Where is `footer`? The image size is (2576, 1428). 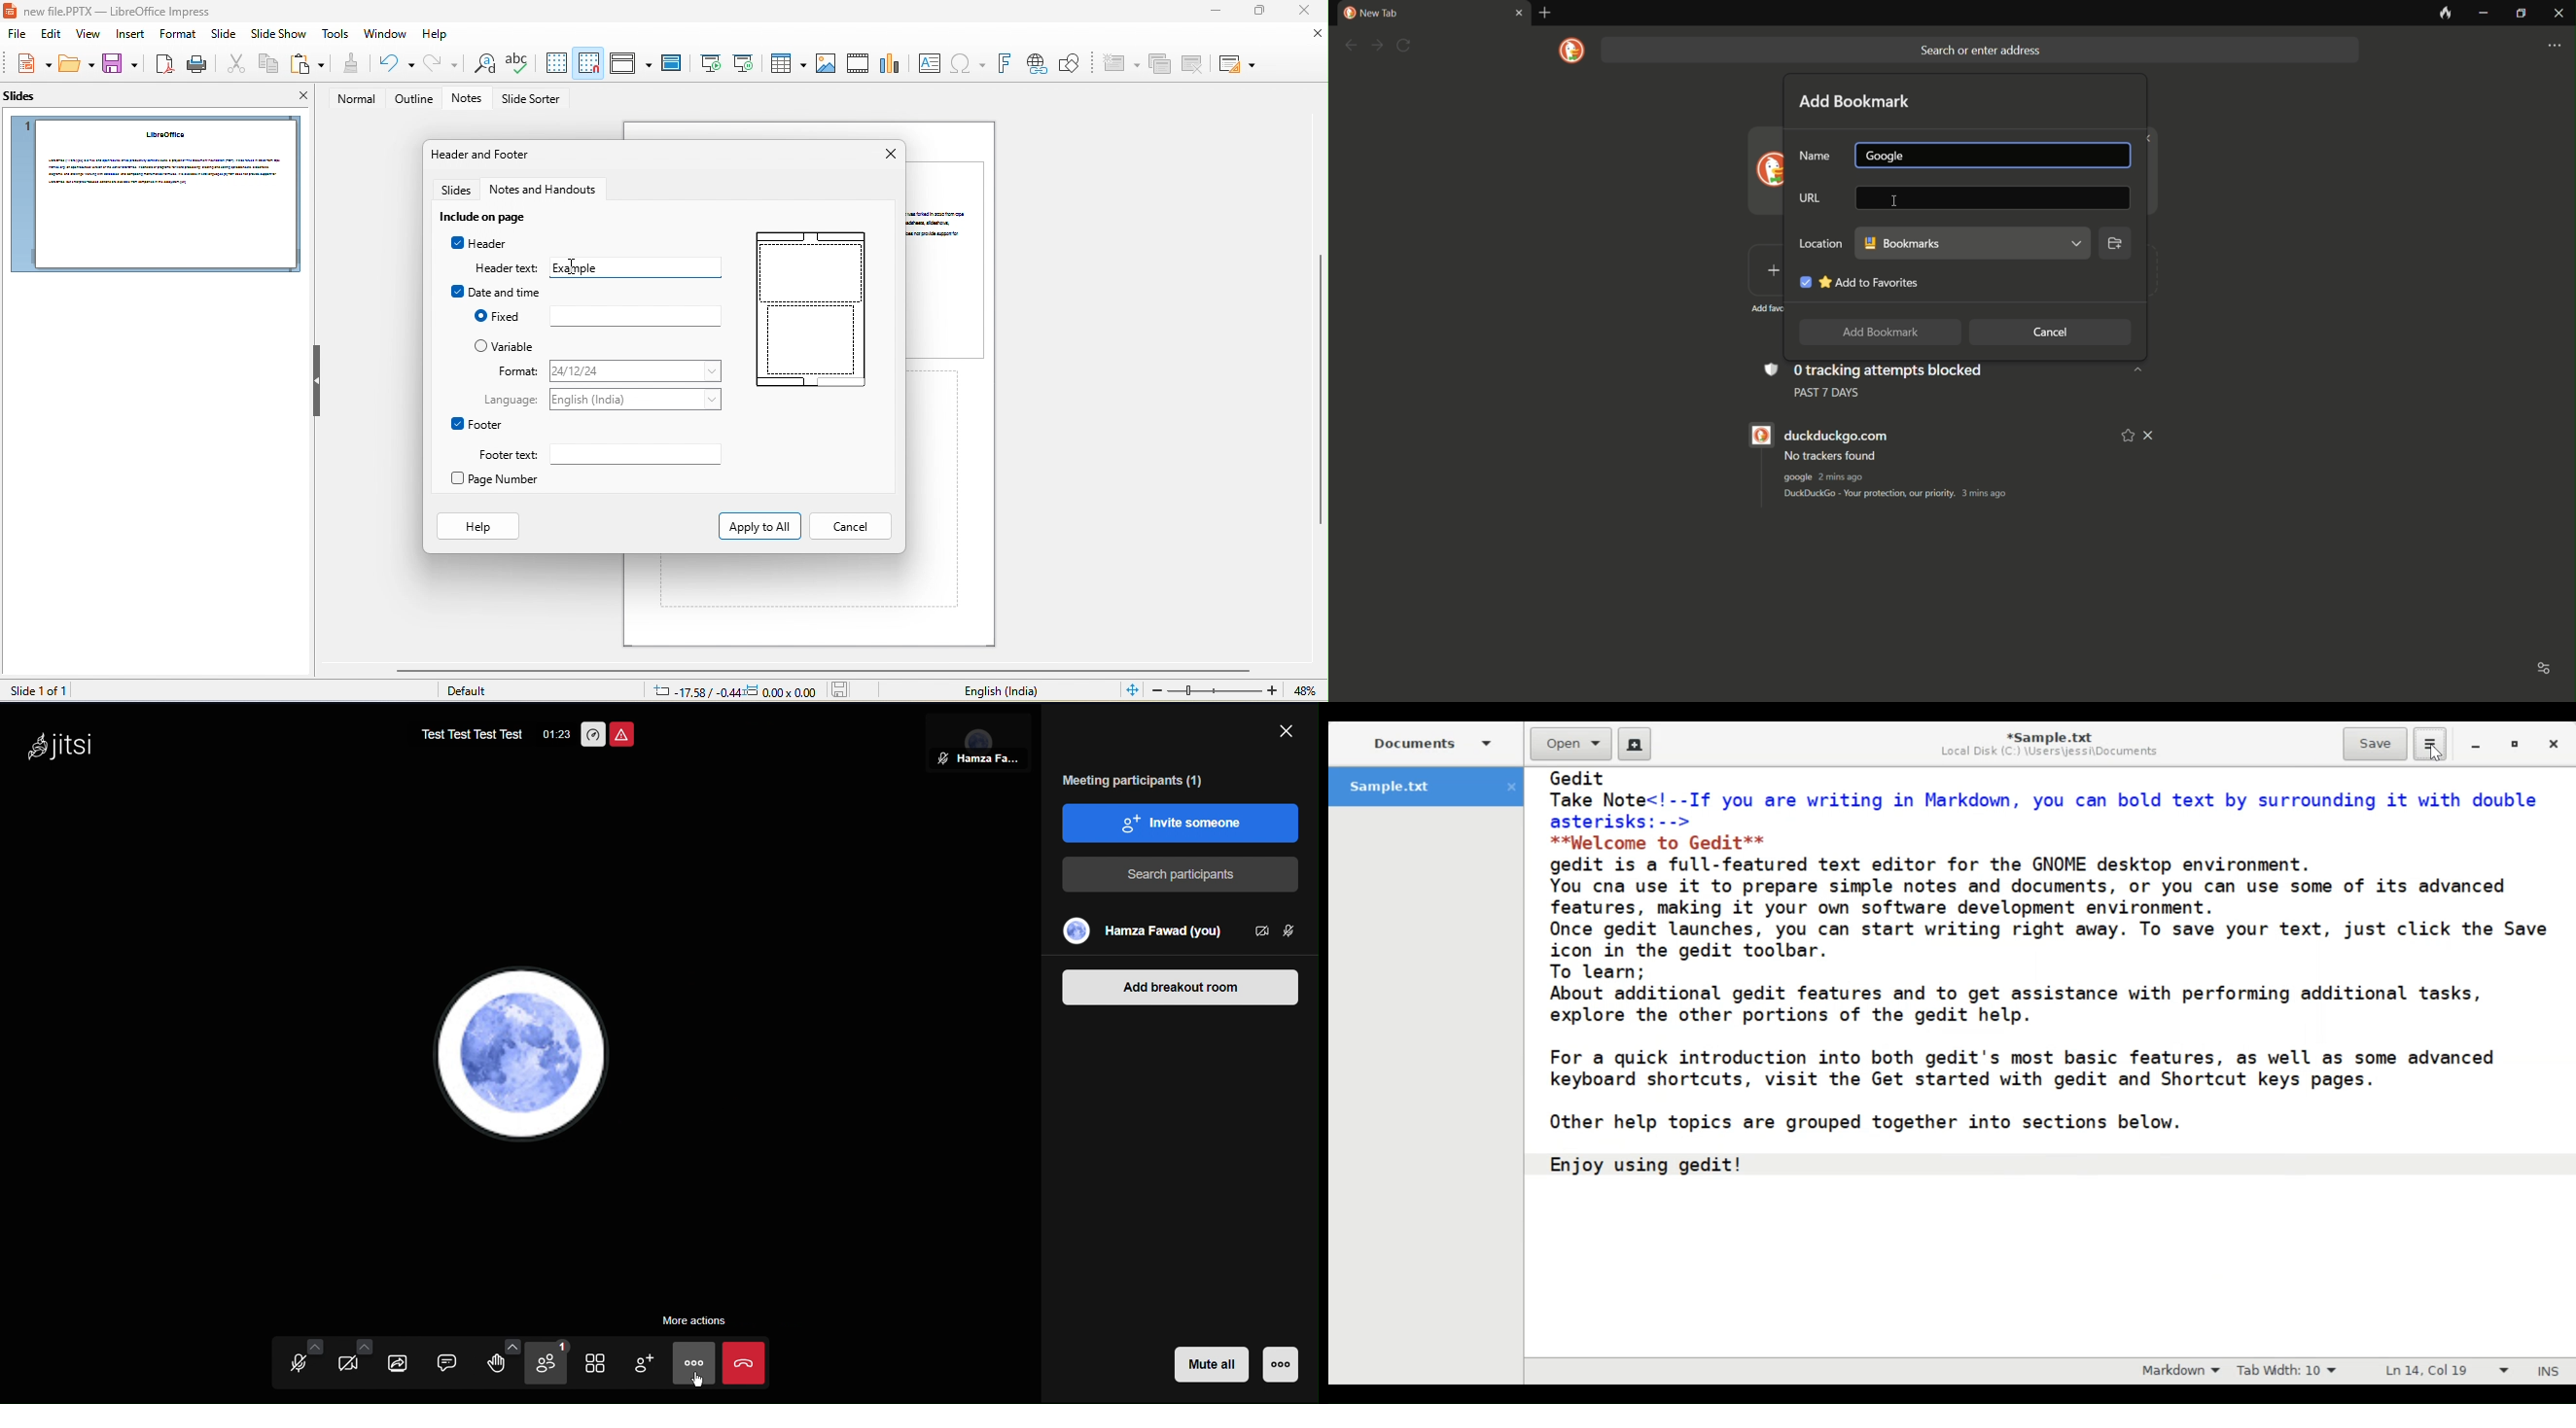
footer is located at coordinates (477, 424).